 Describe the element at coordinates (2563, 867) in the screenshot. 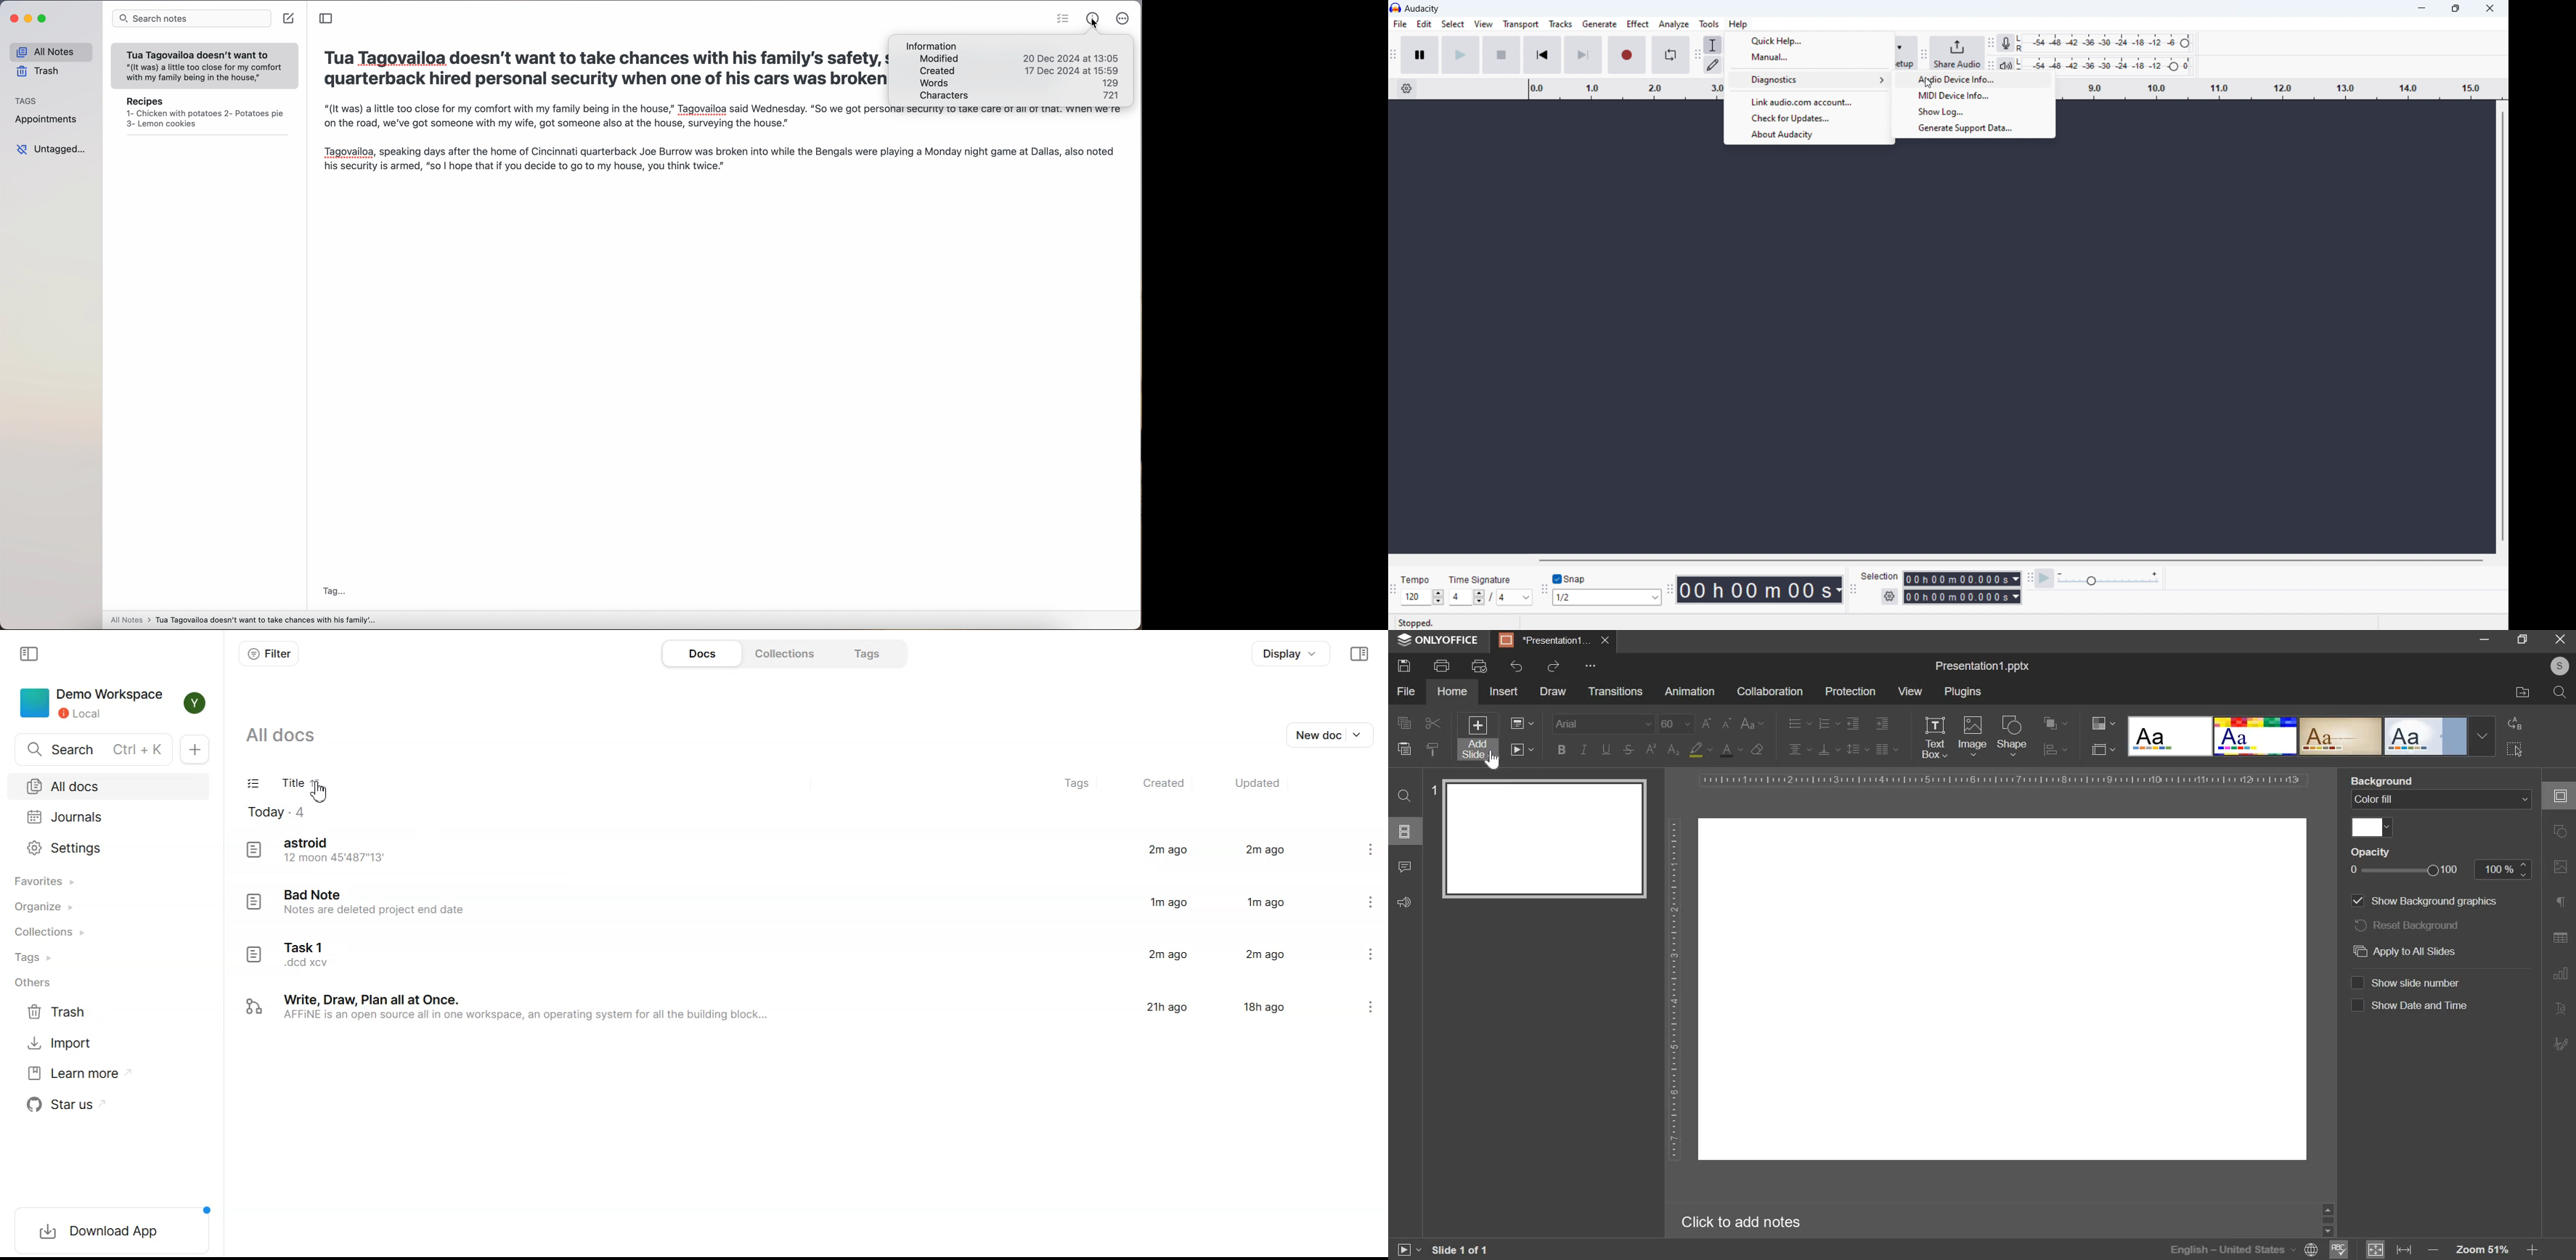

I see `image settings` at that location.